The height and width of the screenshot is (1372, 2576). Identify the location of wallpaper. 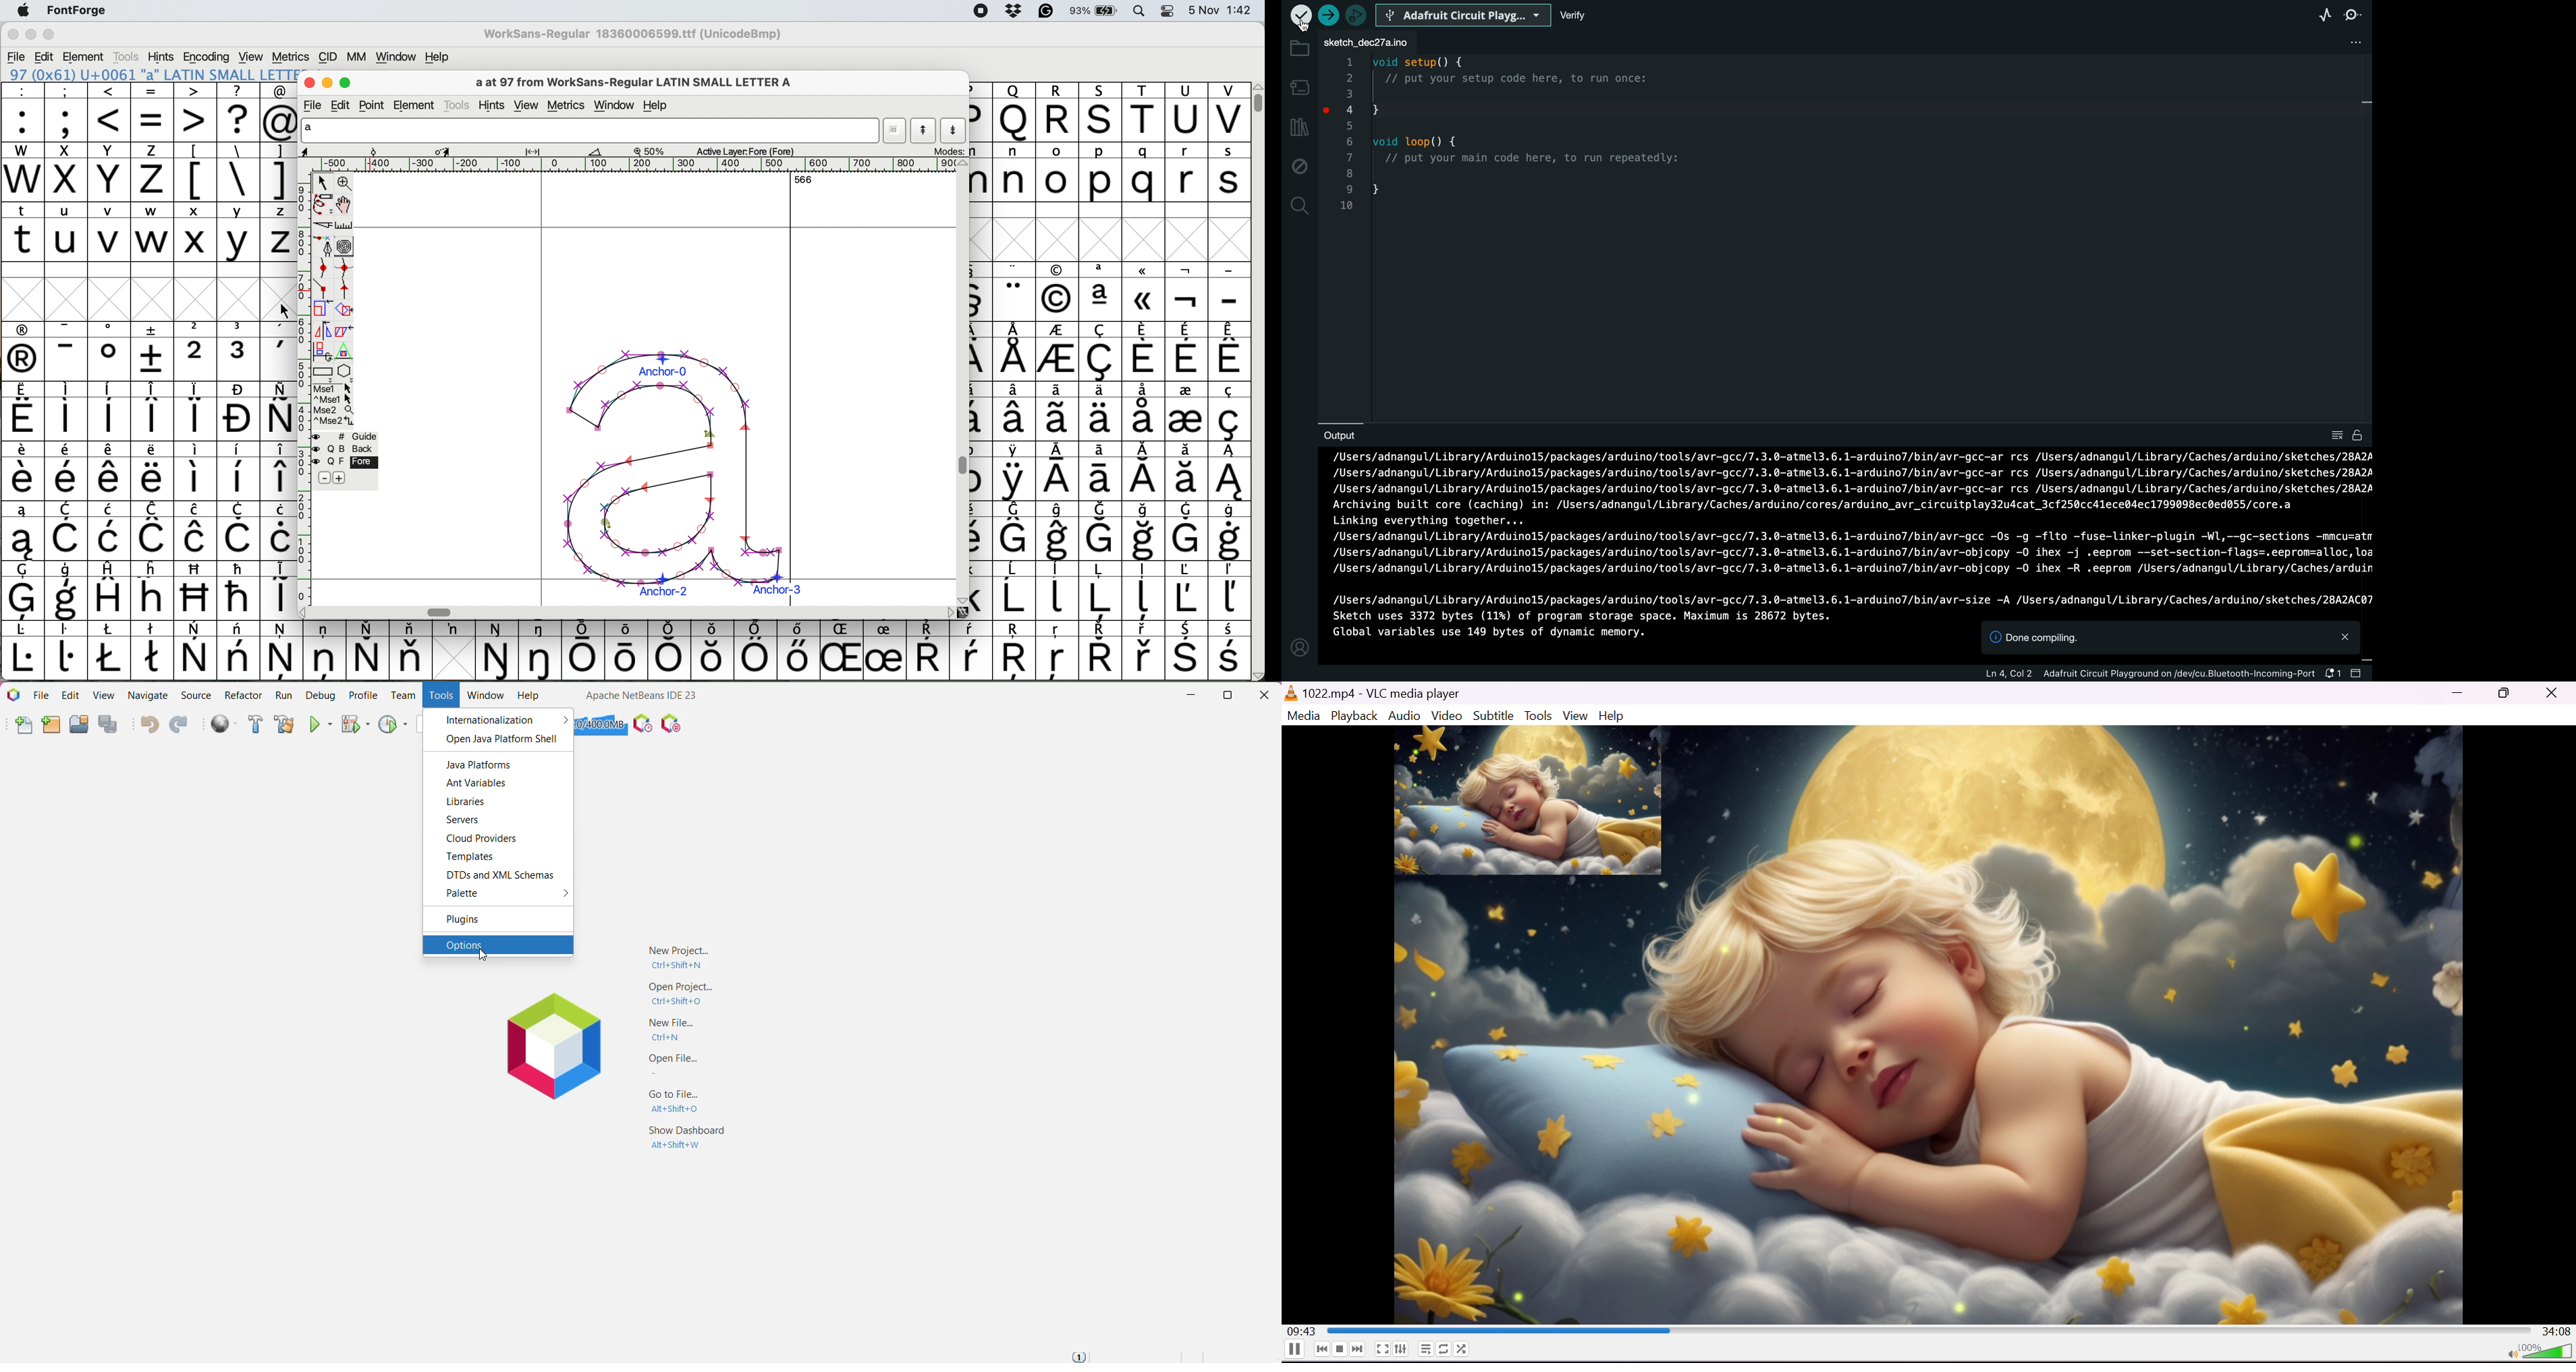
(2068, 1025).